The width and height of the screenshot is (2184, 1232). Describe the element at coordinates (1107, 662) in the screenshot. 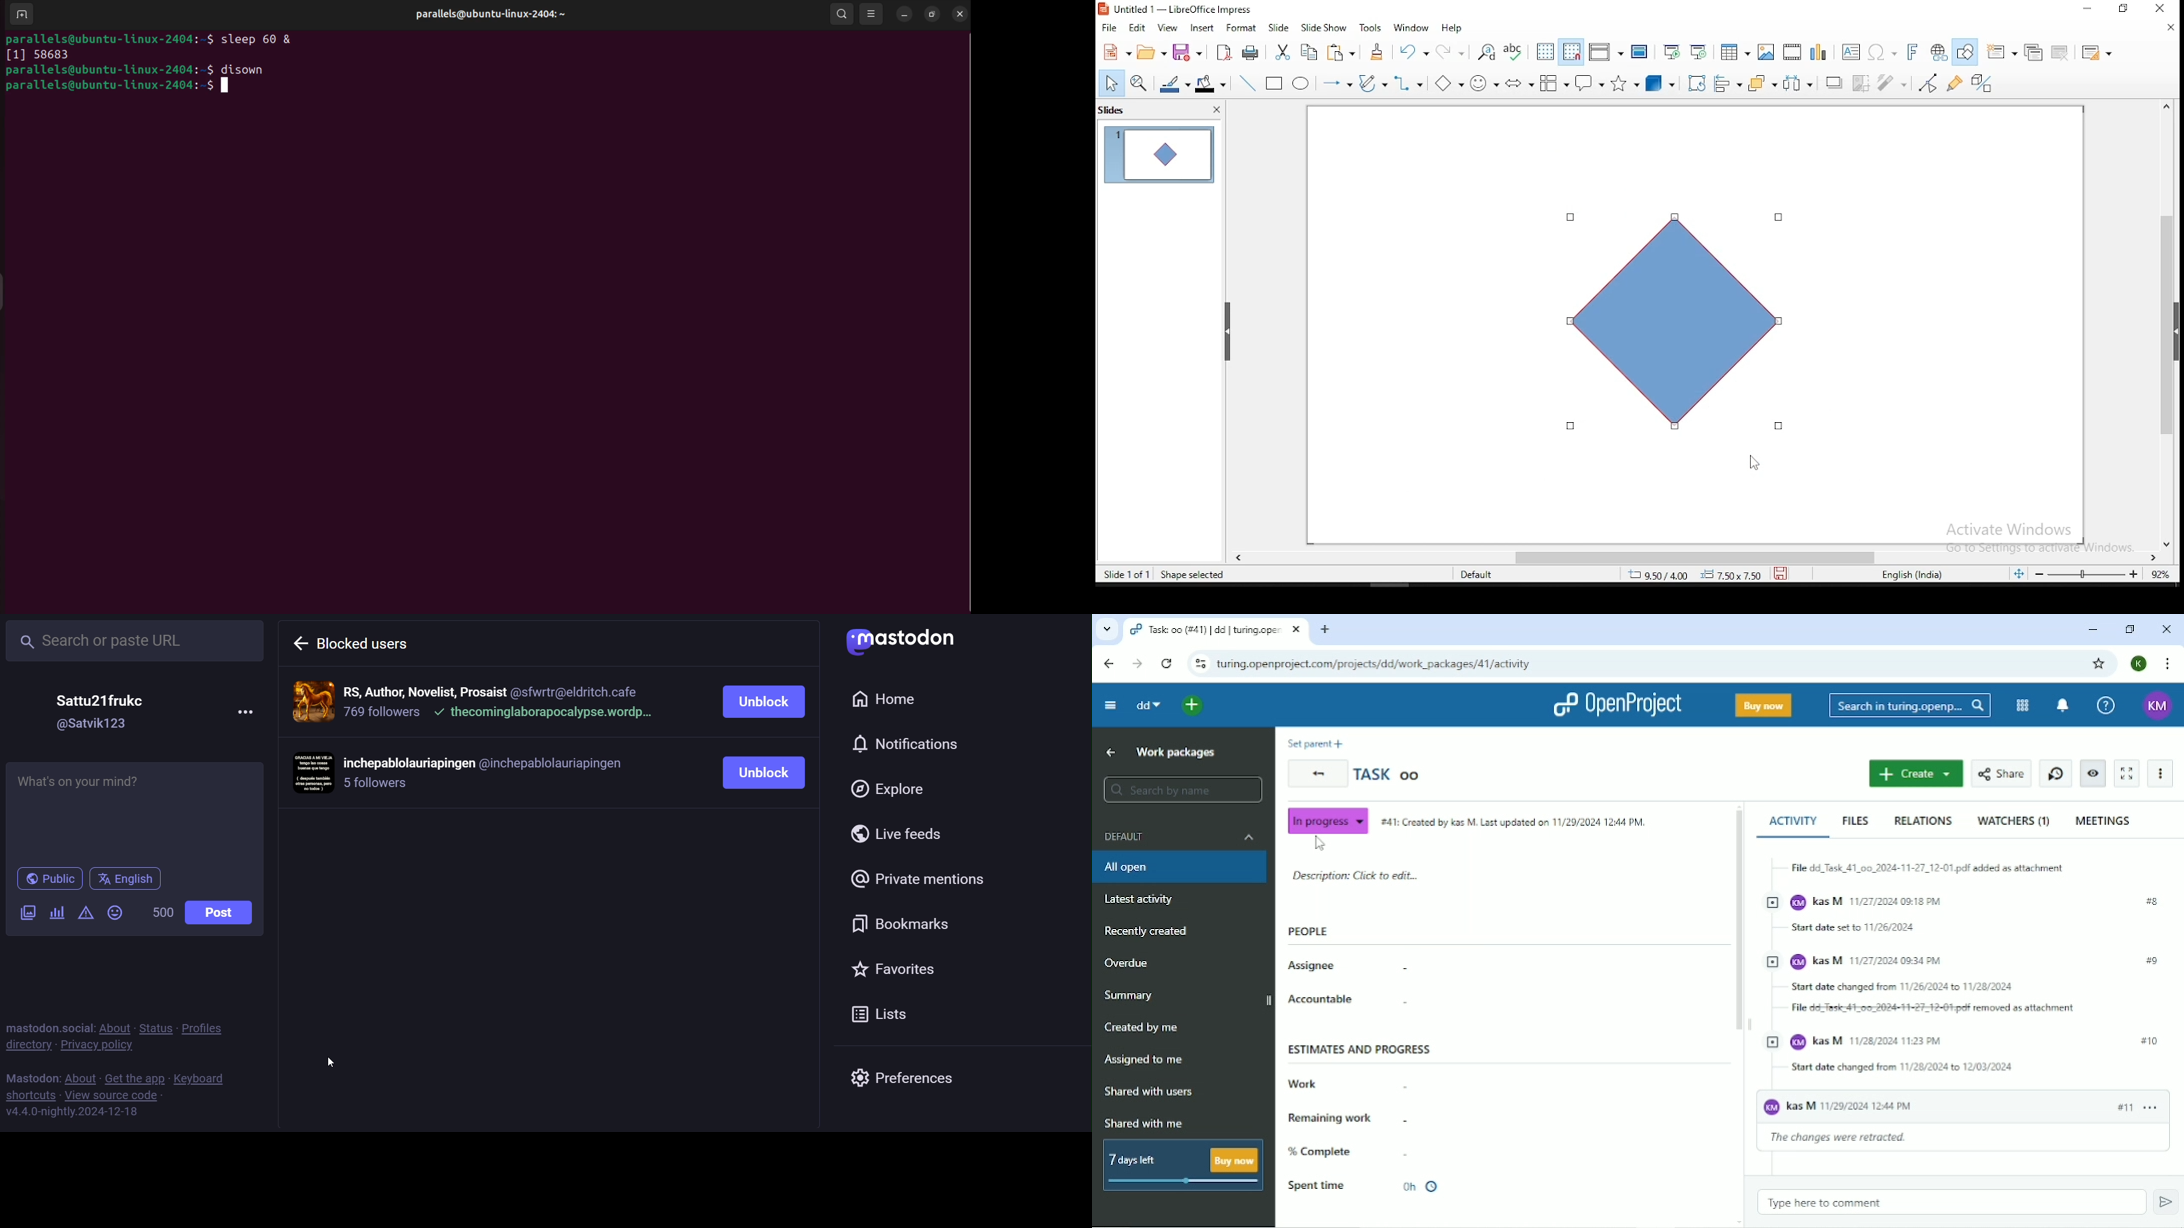

I see `Back` at that location.